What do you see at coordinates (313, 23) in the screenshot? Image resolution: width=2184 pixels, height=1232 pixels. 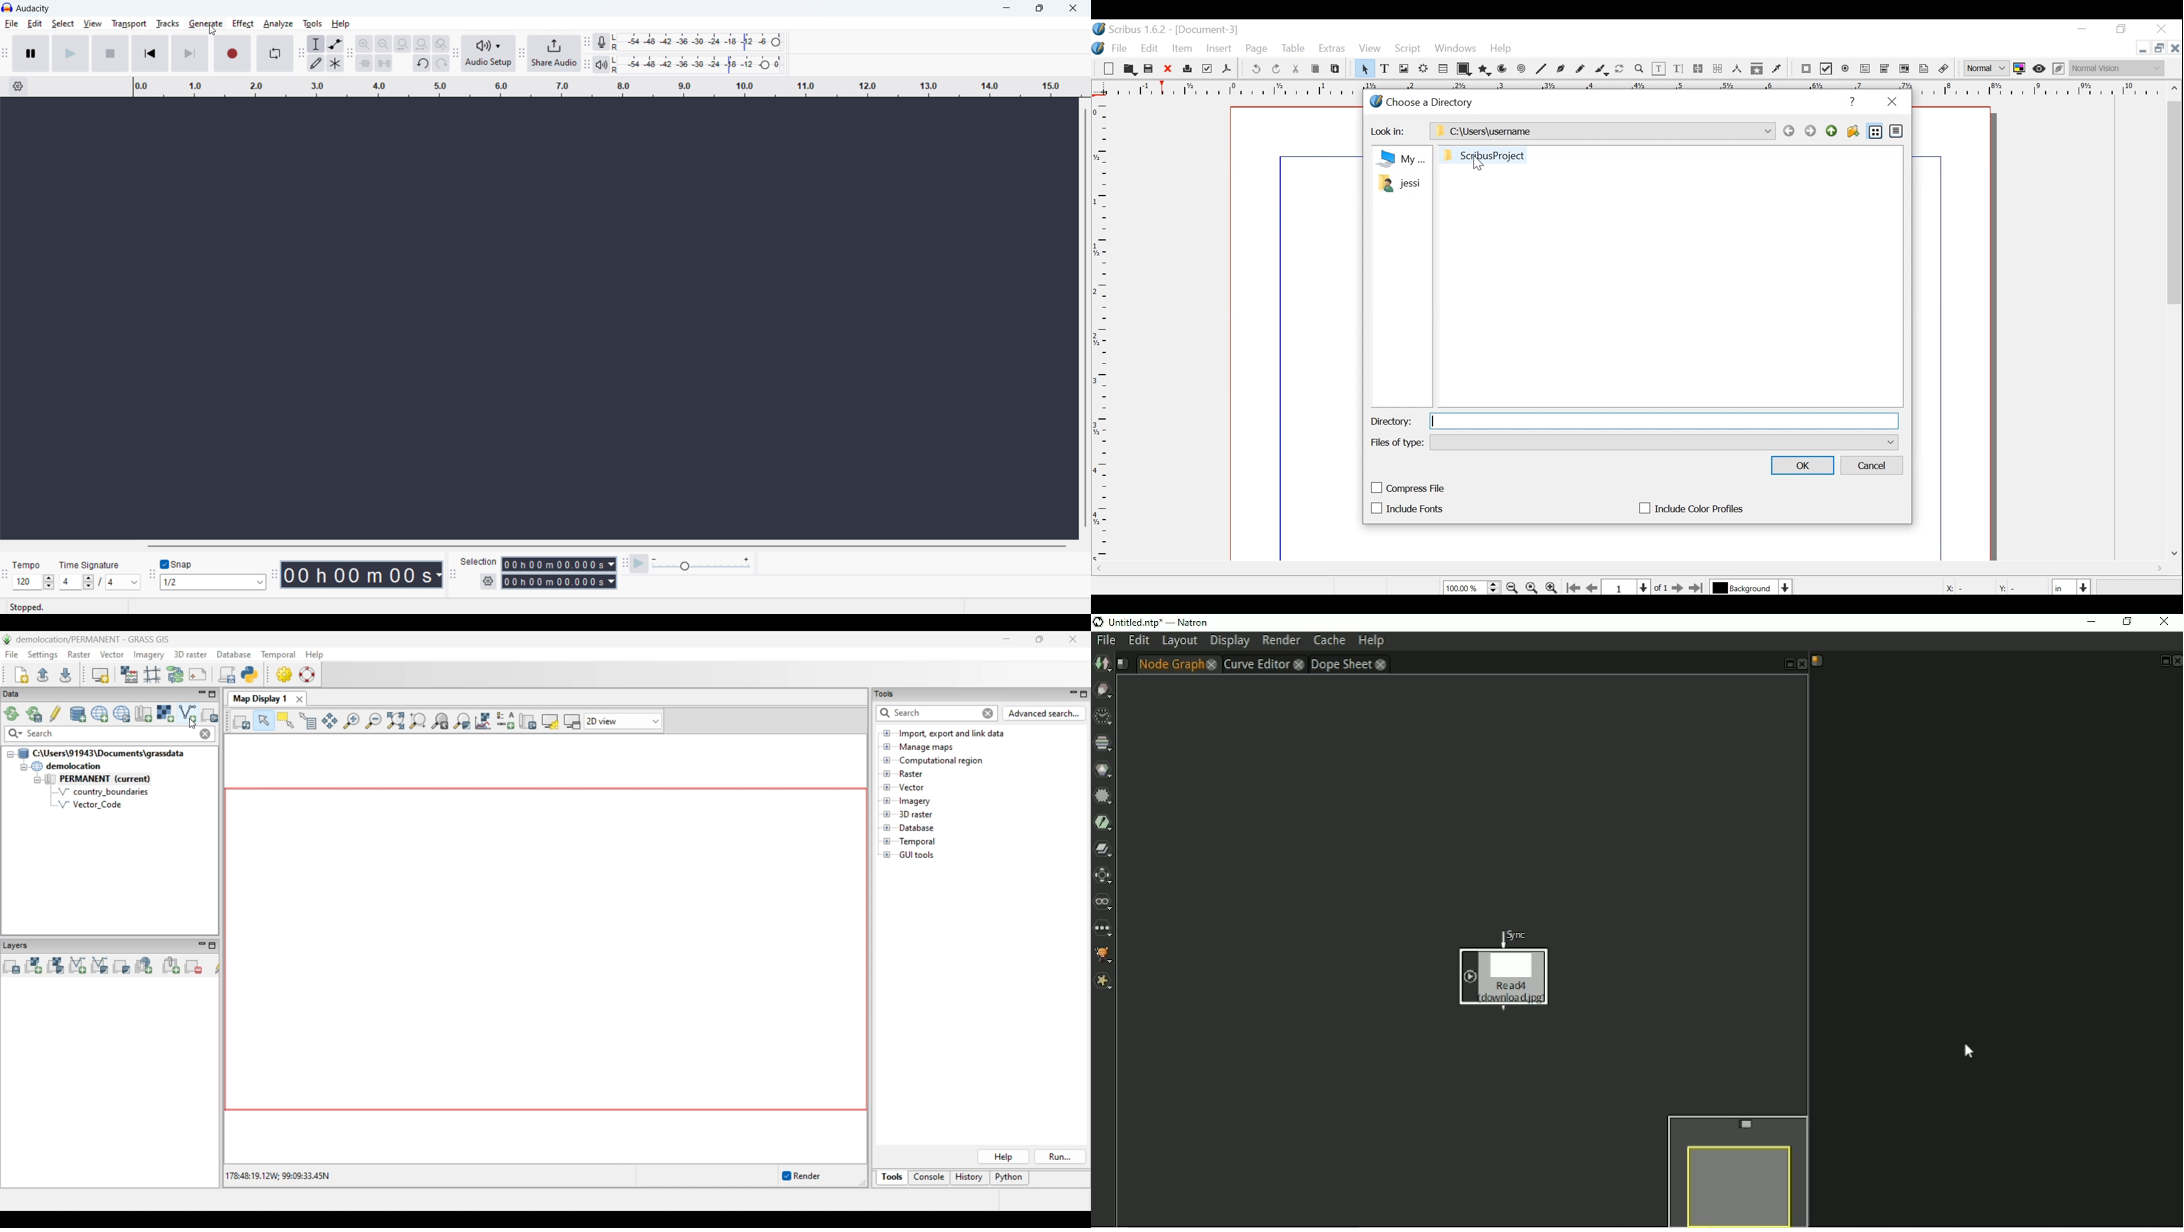 I see `tools` at bounding box center [313, 23].